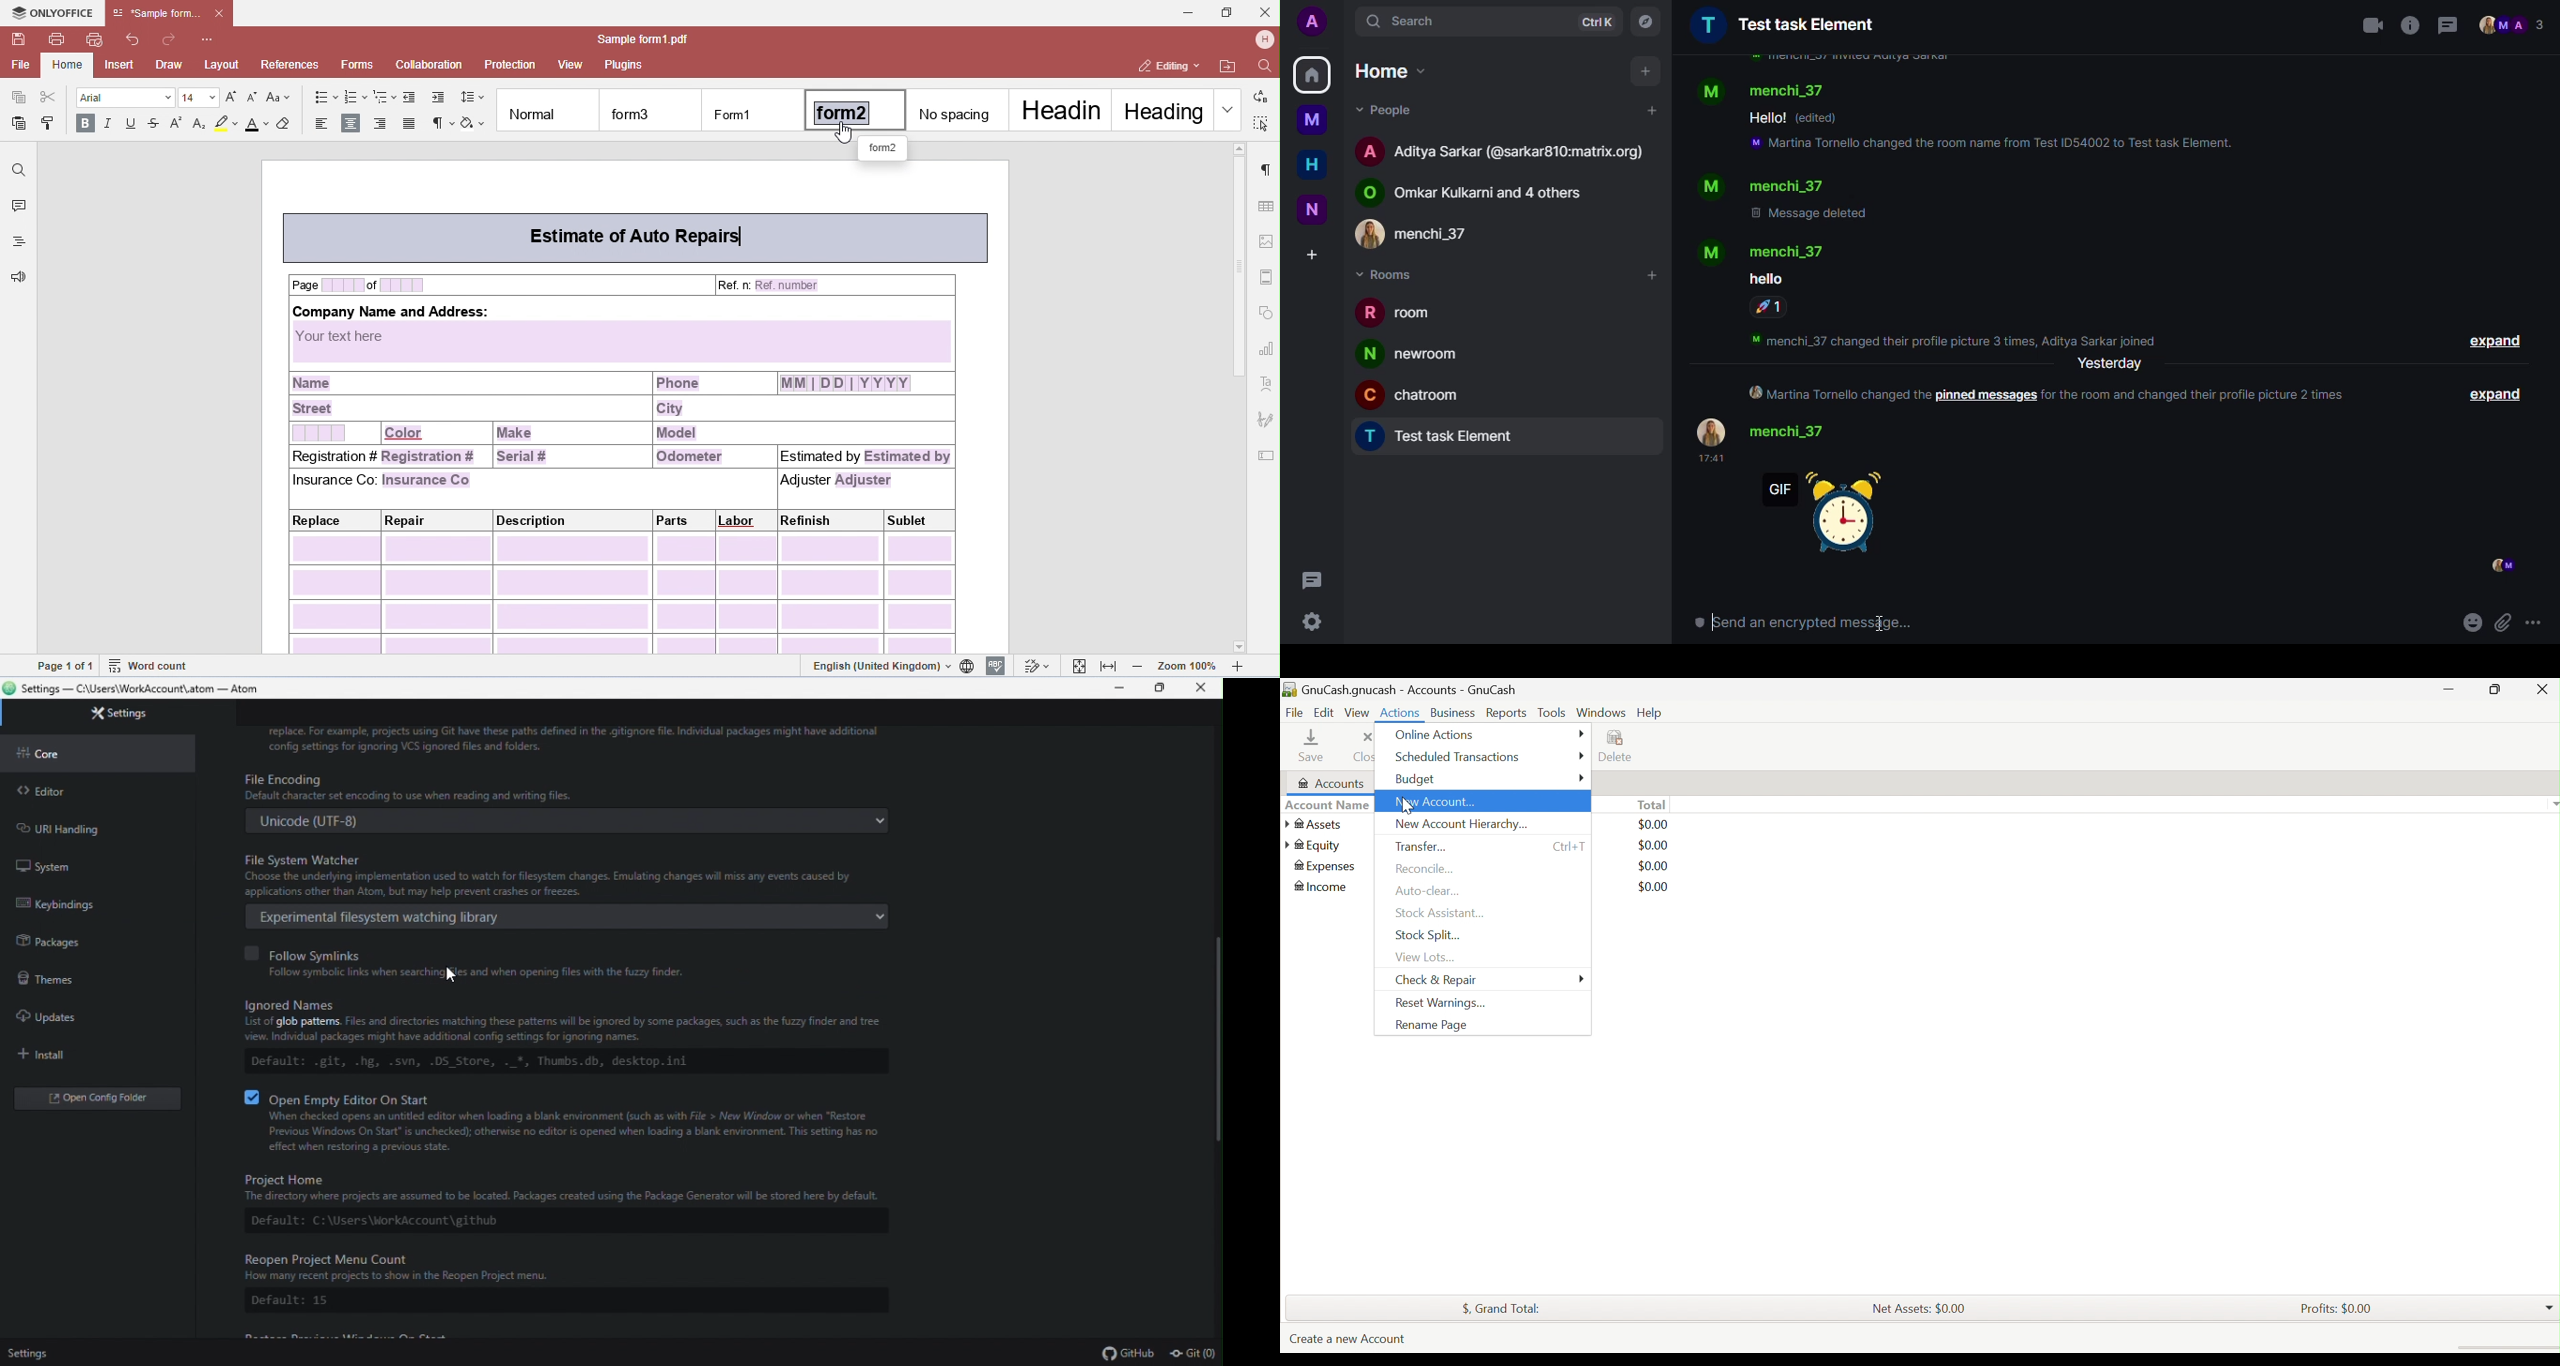 This screenshot has width=2576, height=1372. Describe the element at coordinates (522, 959) in the screenshot. I see `follow symlinks` at that location.